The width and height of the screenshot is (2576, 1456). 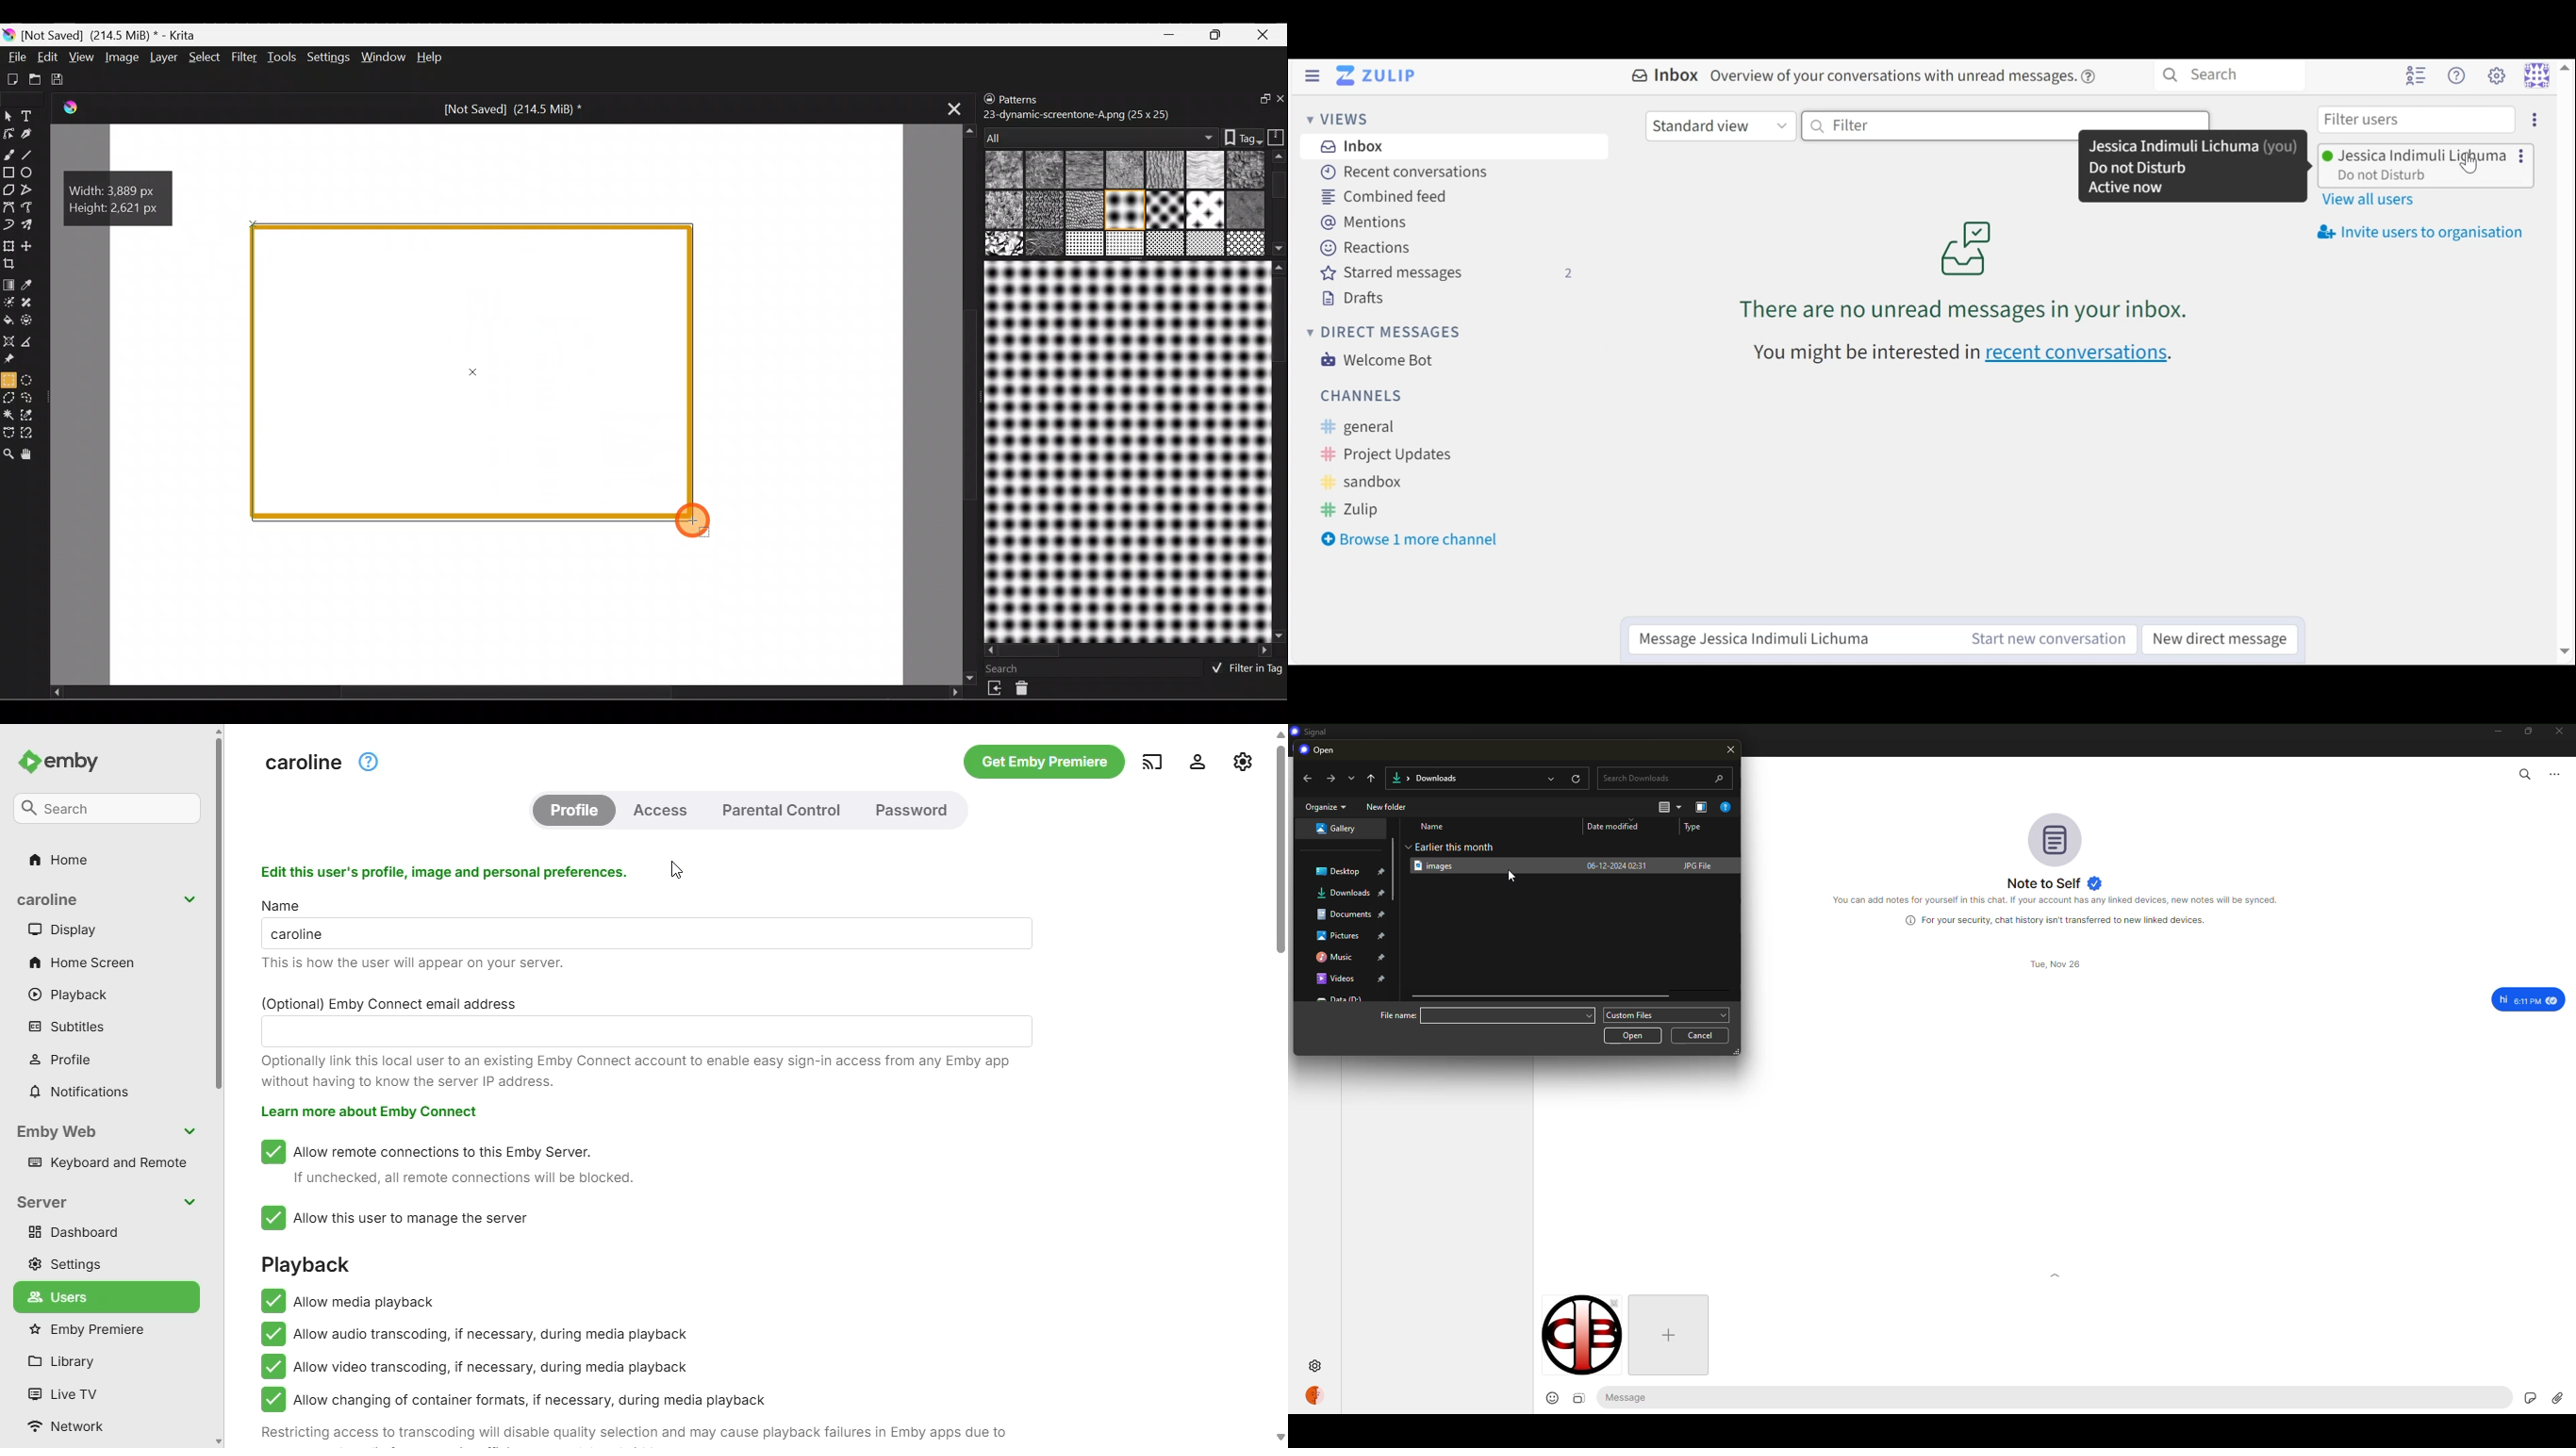 I want to click on Freehand path tool, so click(x=30, y=207).